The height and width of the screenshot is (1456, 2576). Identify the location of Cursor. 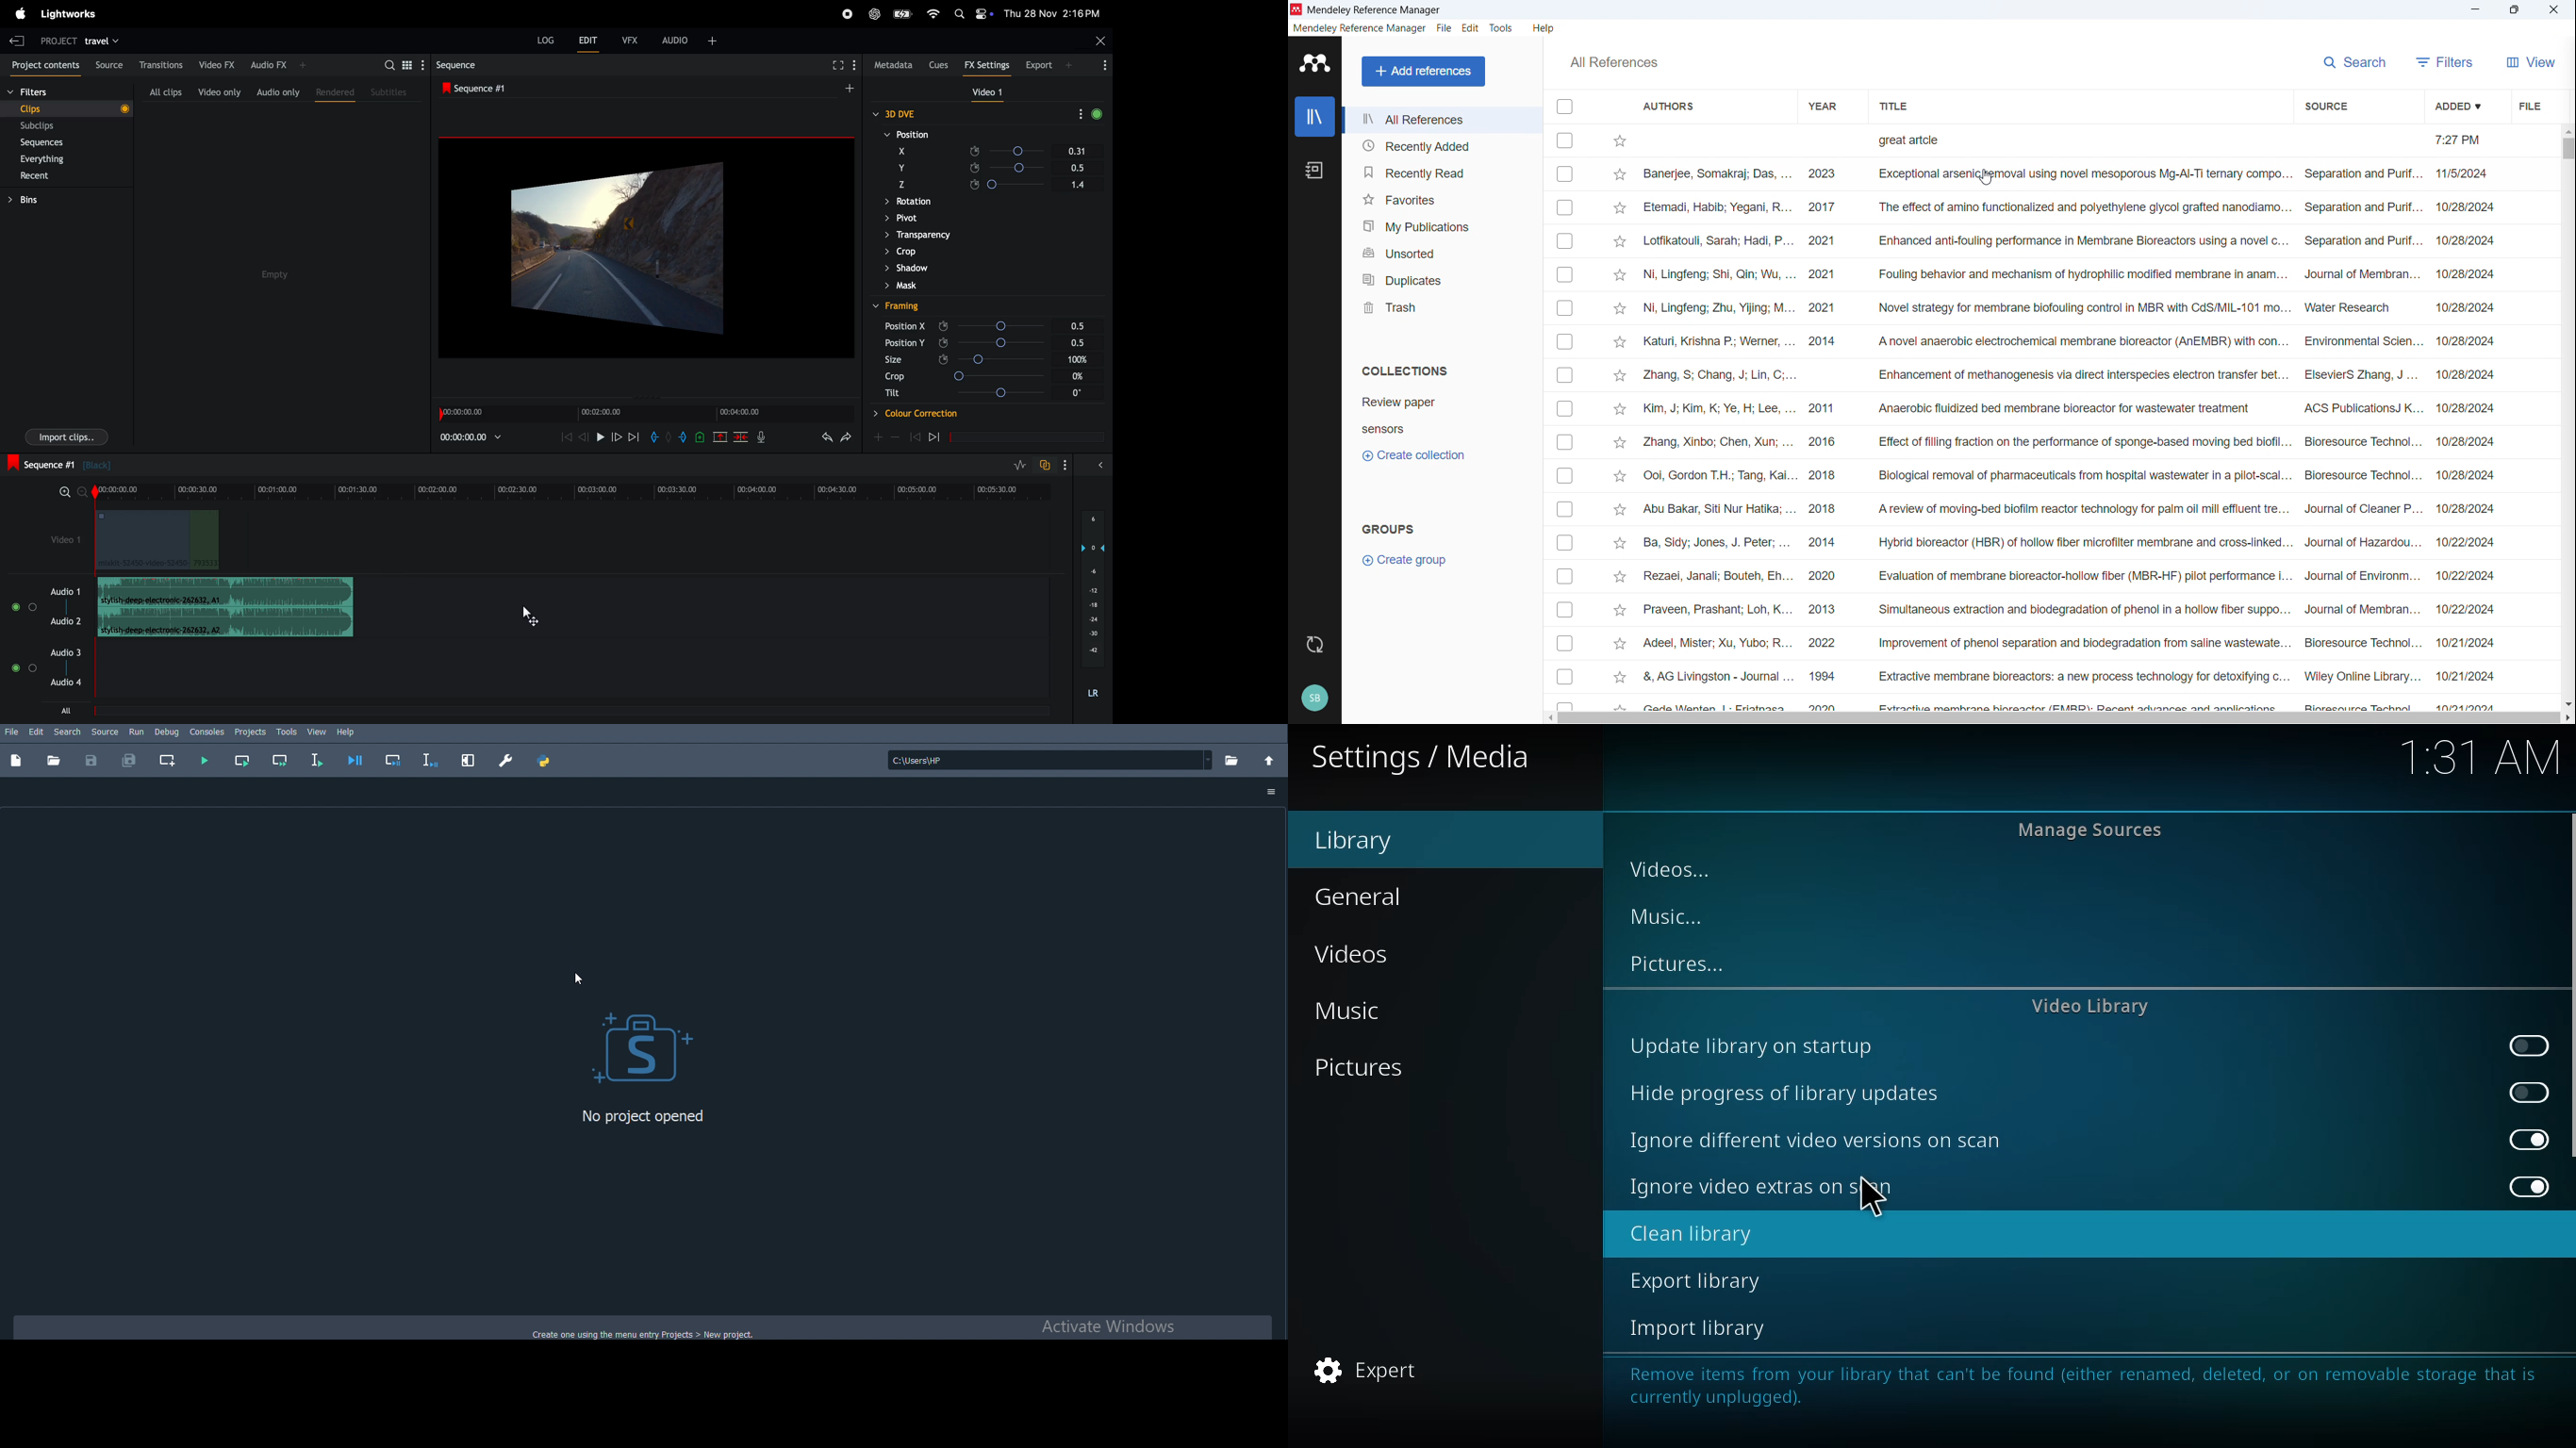
(585, 977).